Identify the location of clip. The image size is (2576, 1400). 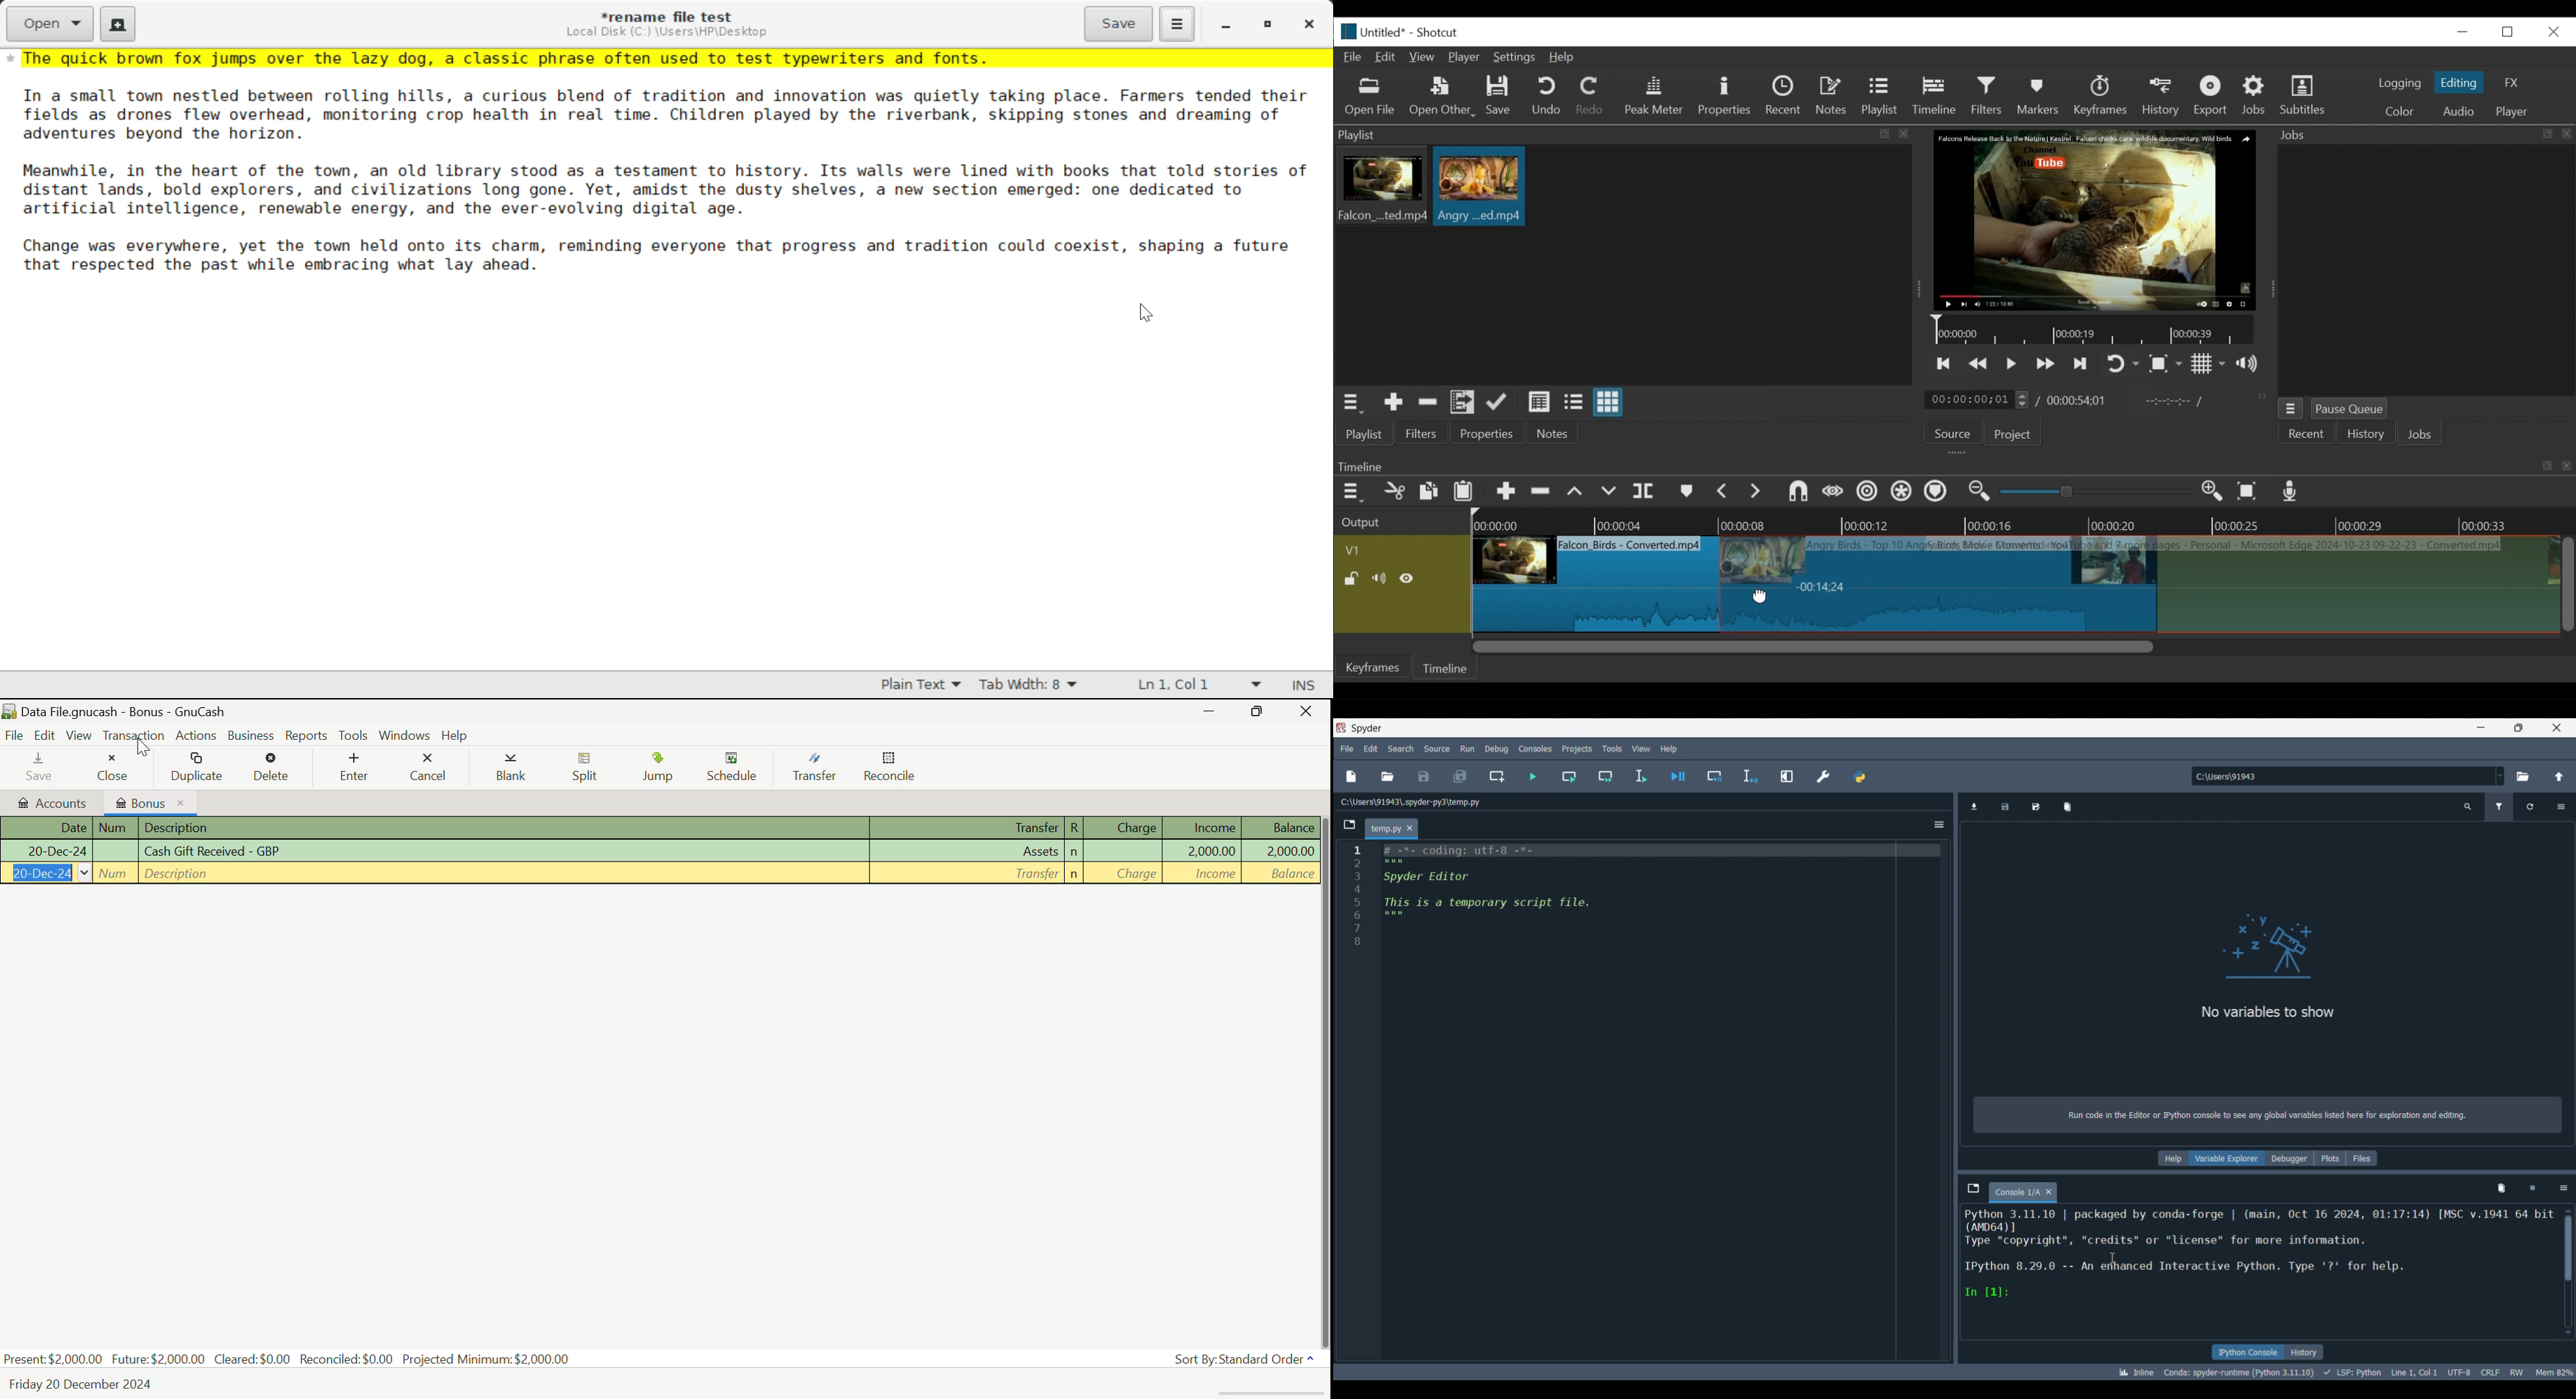
(1593, 580).